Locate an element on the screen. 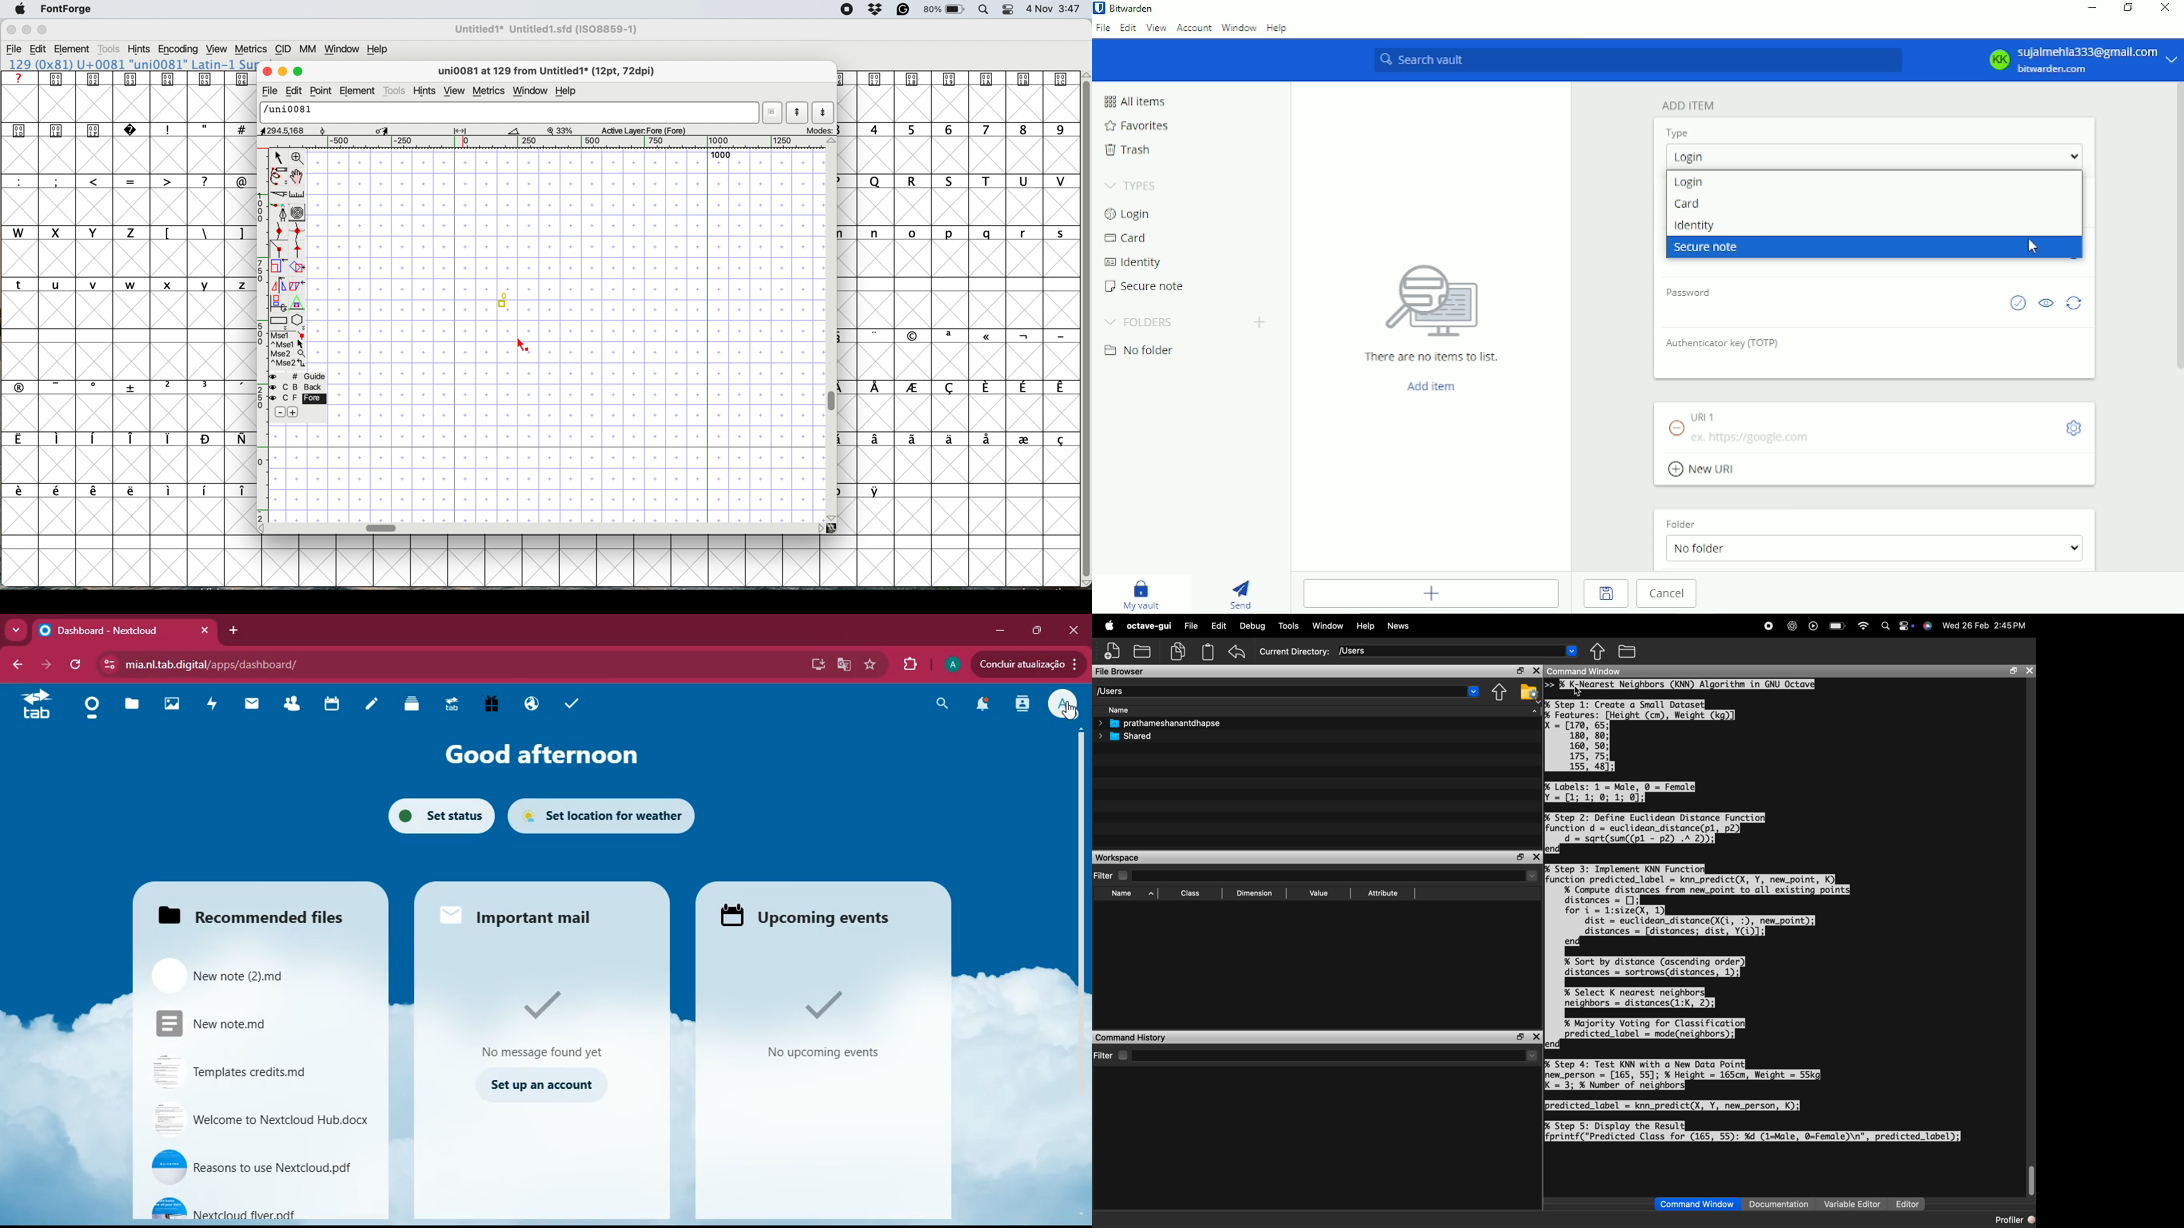 The image size is (2184, 1232). No upcoming events is located at coordinates (823, 1013).